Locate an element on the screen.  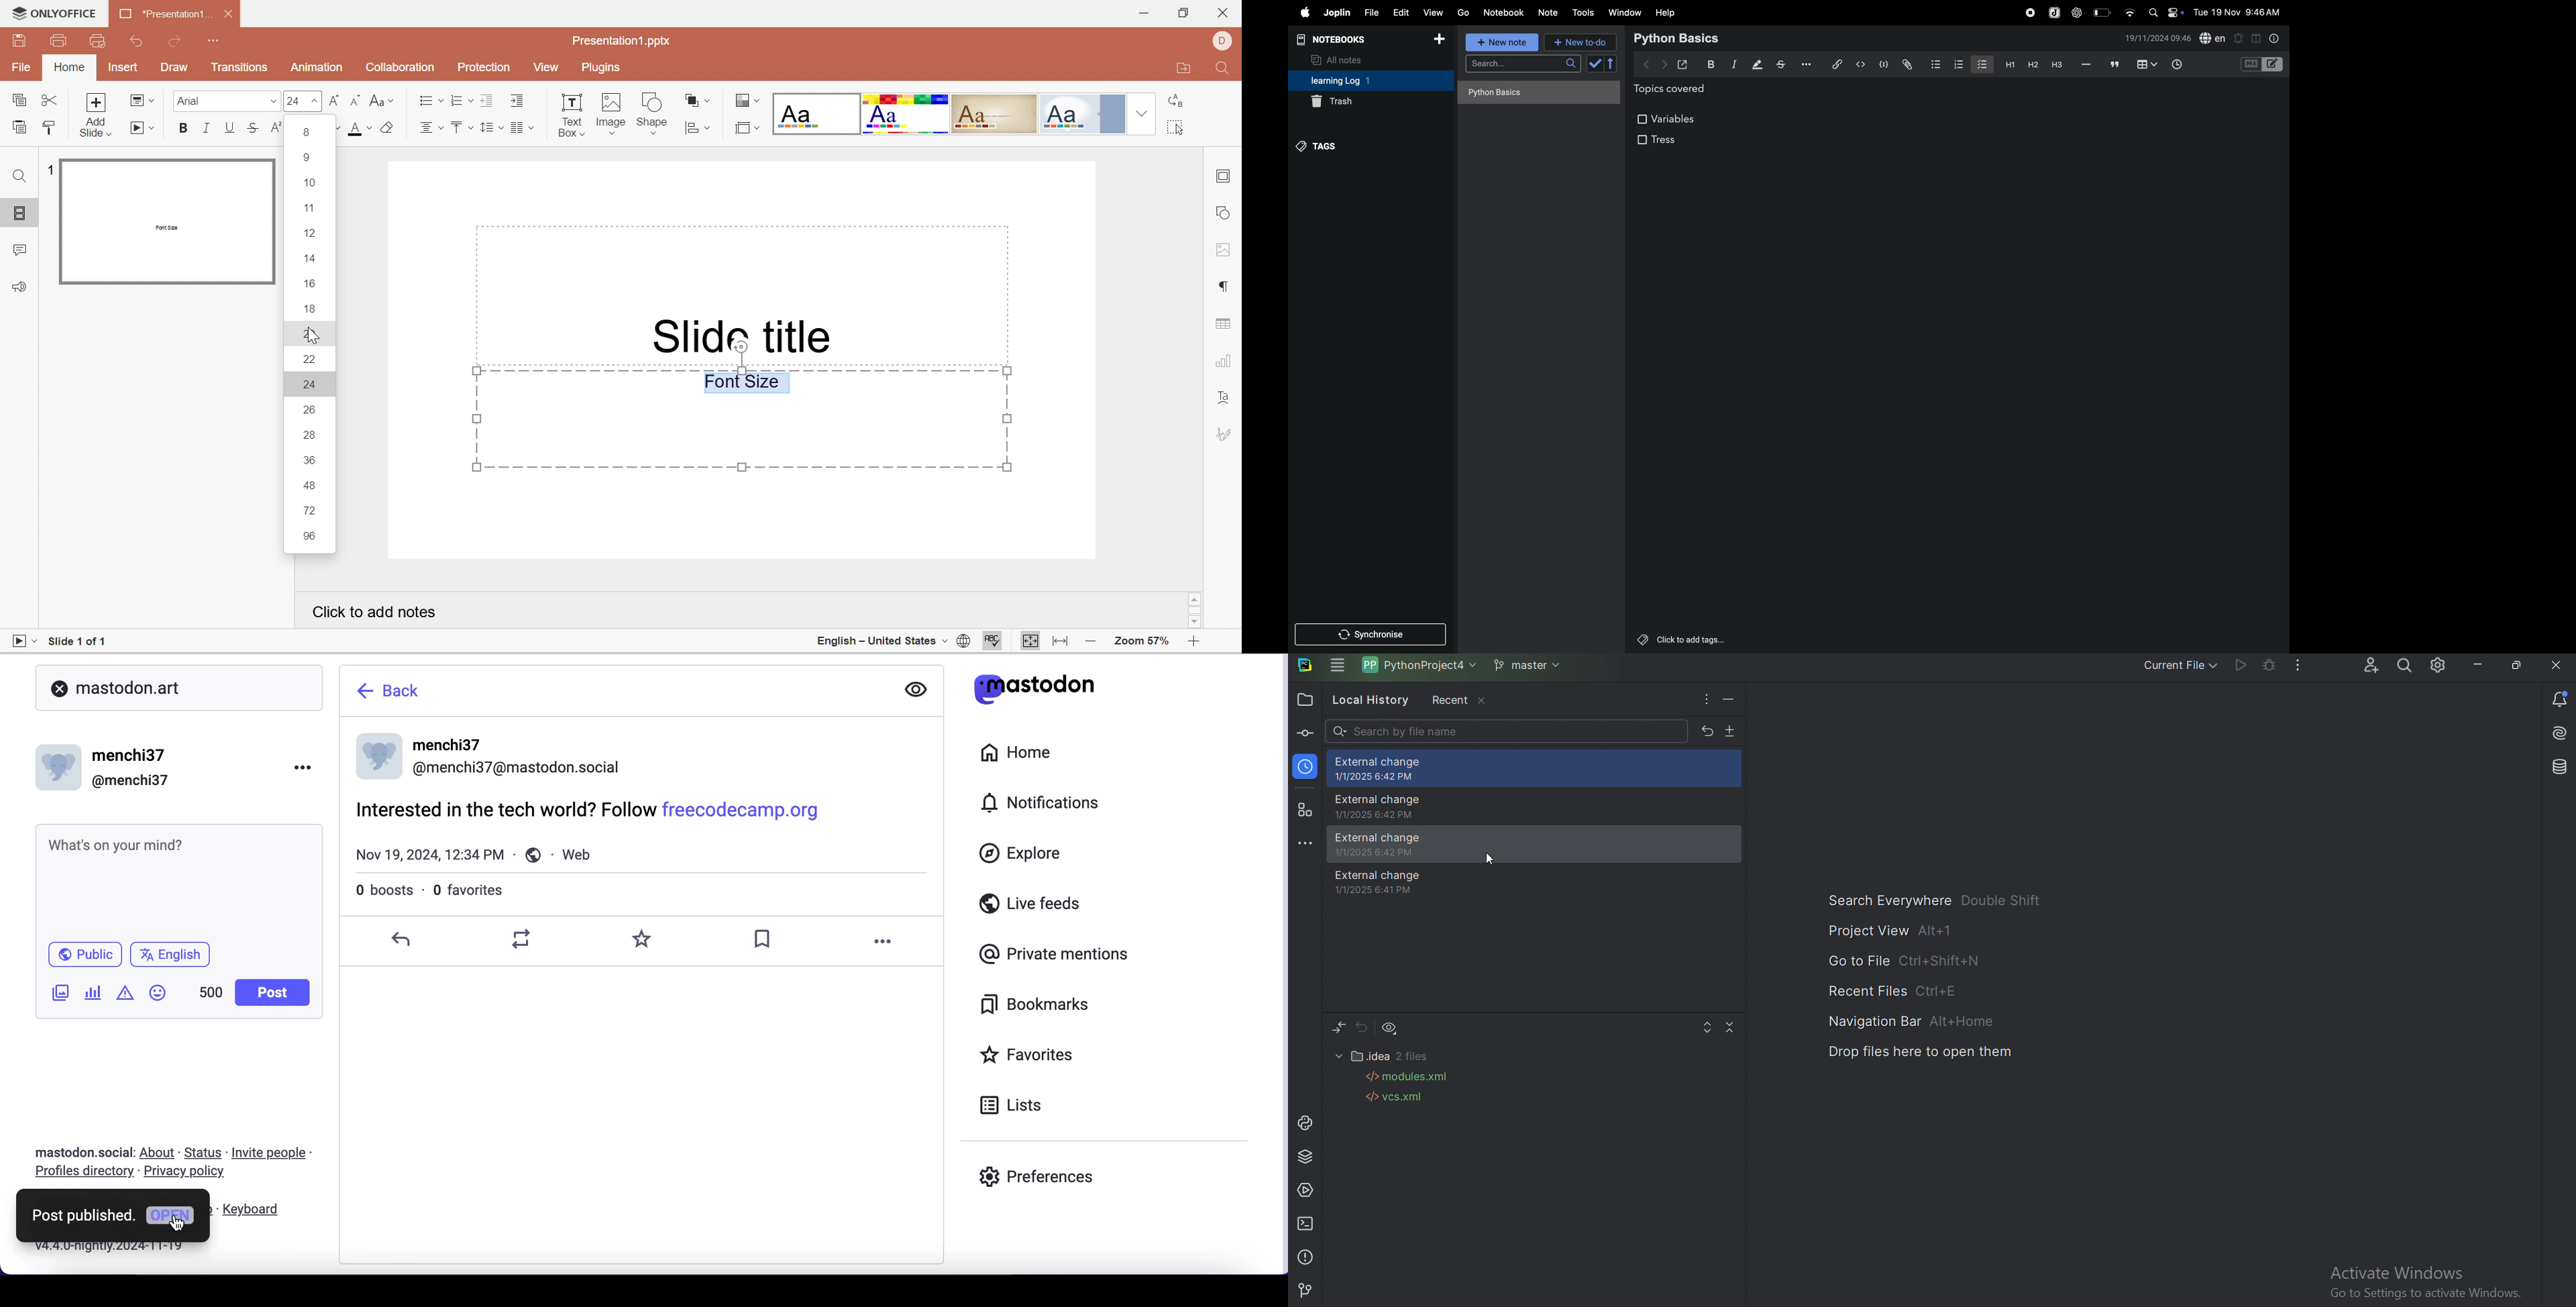
Slide title is located at coordinates (745, 334).